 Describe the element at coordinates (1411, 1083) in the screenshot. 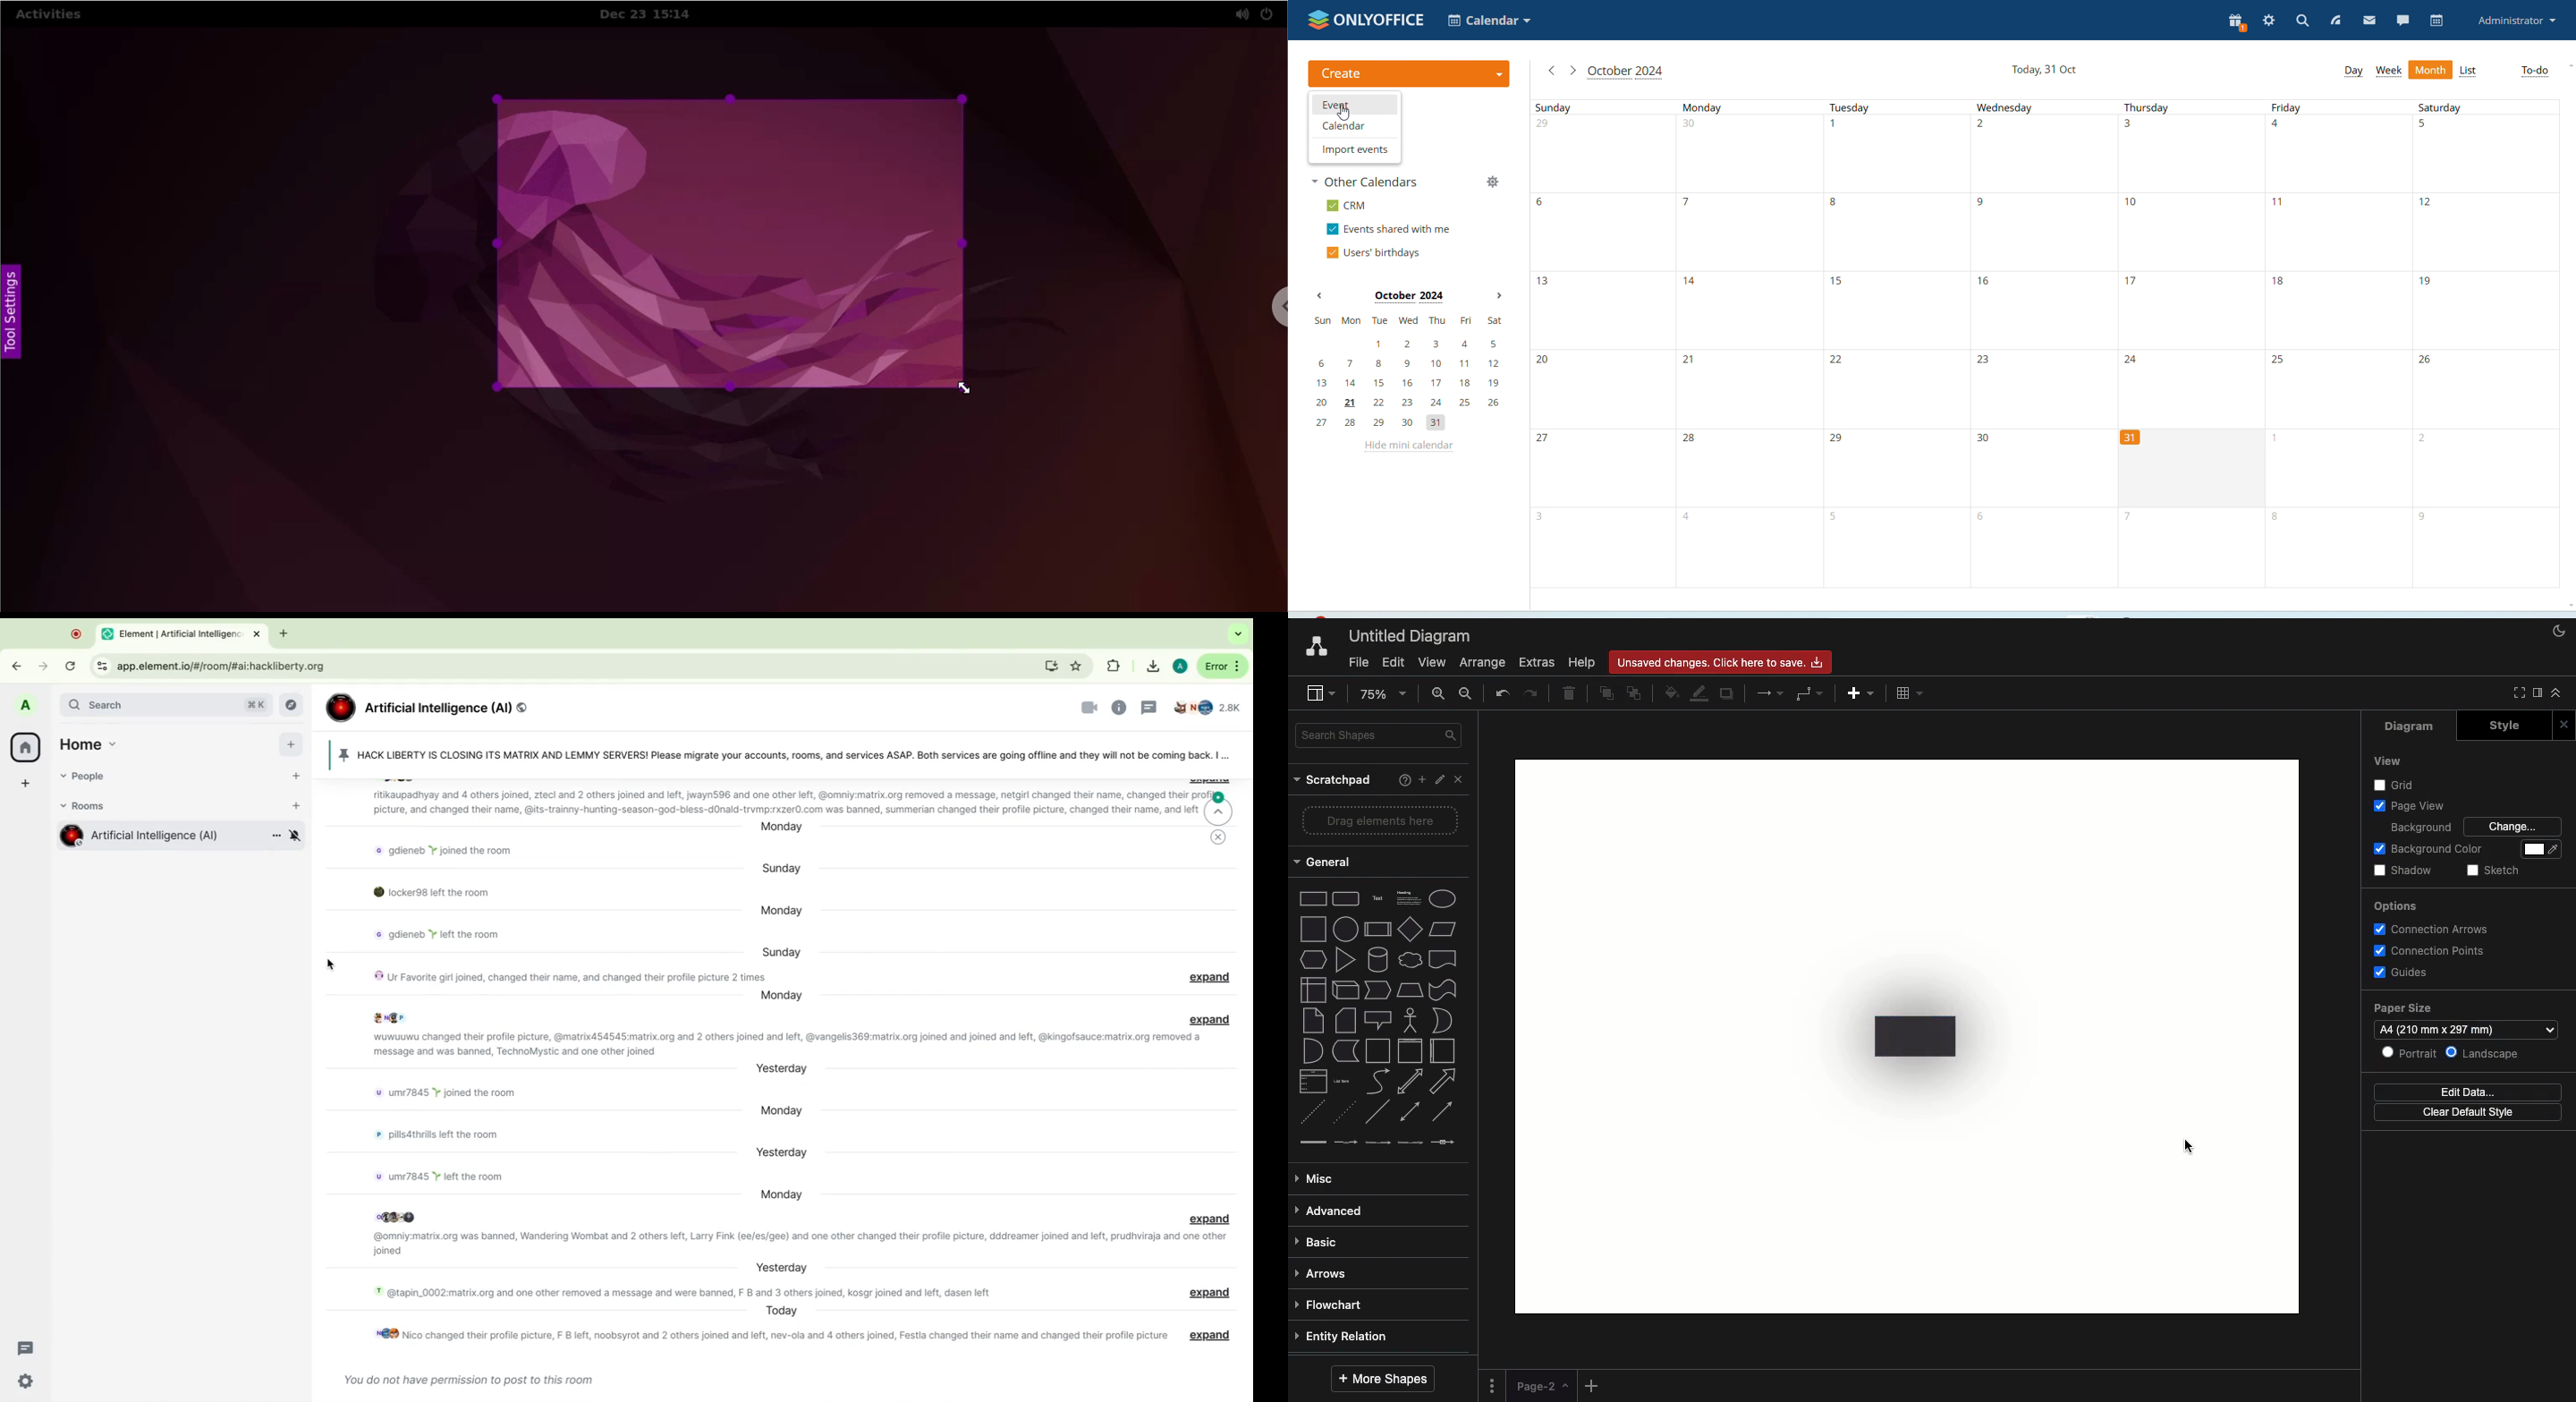

I see `bidirectional arrow` at that location.